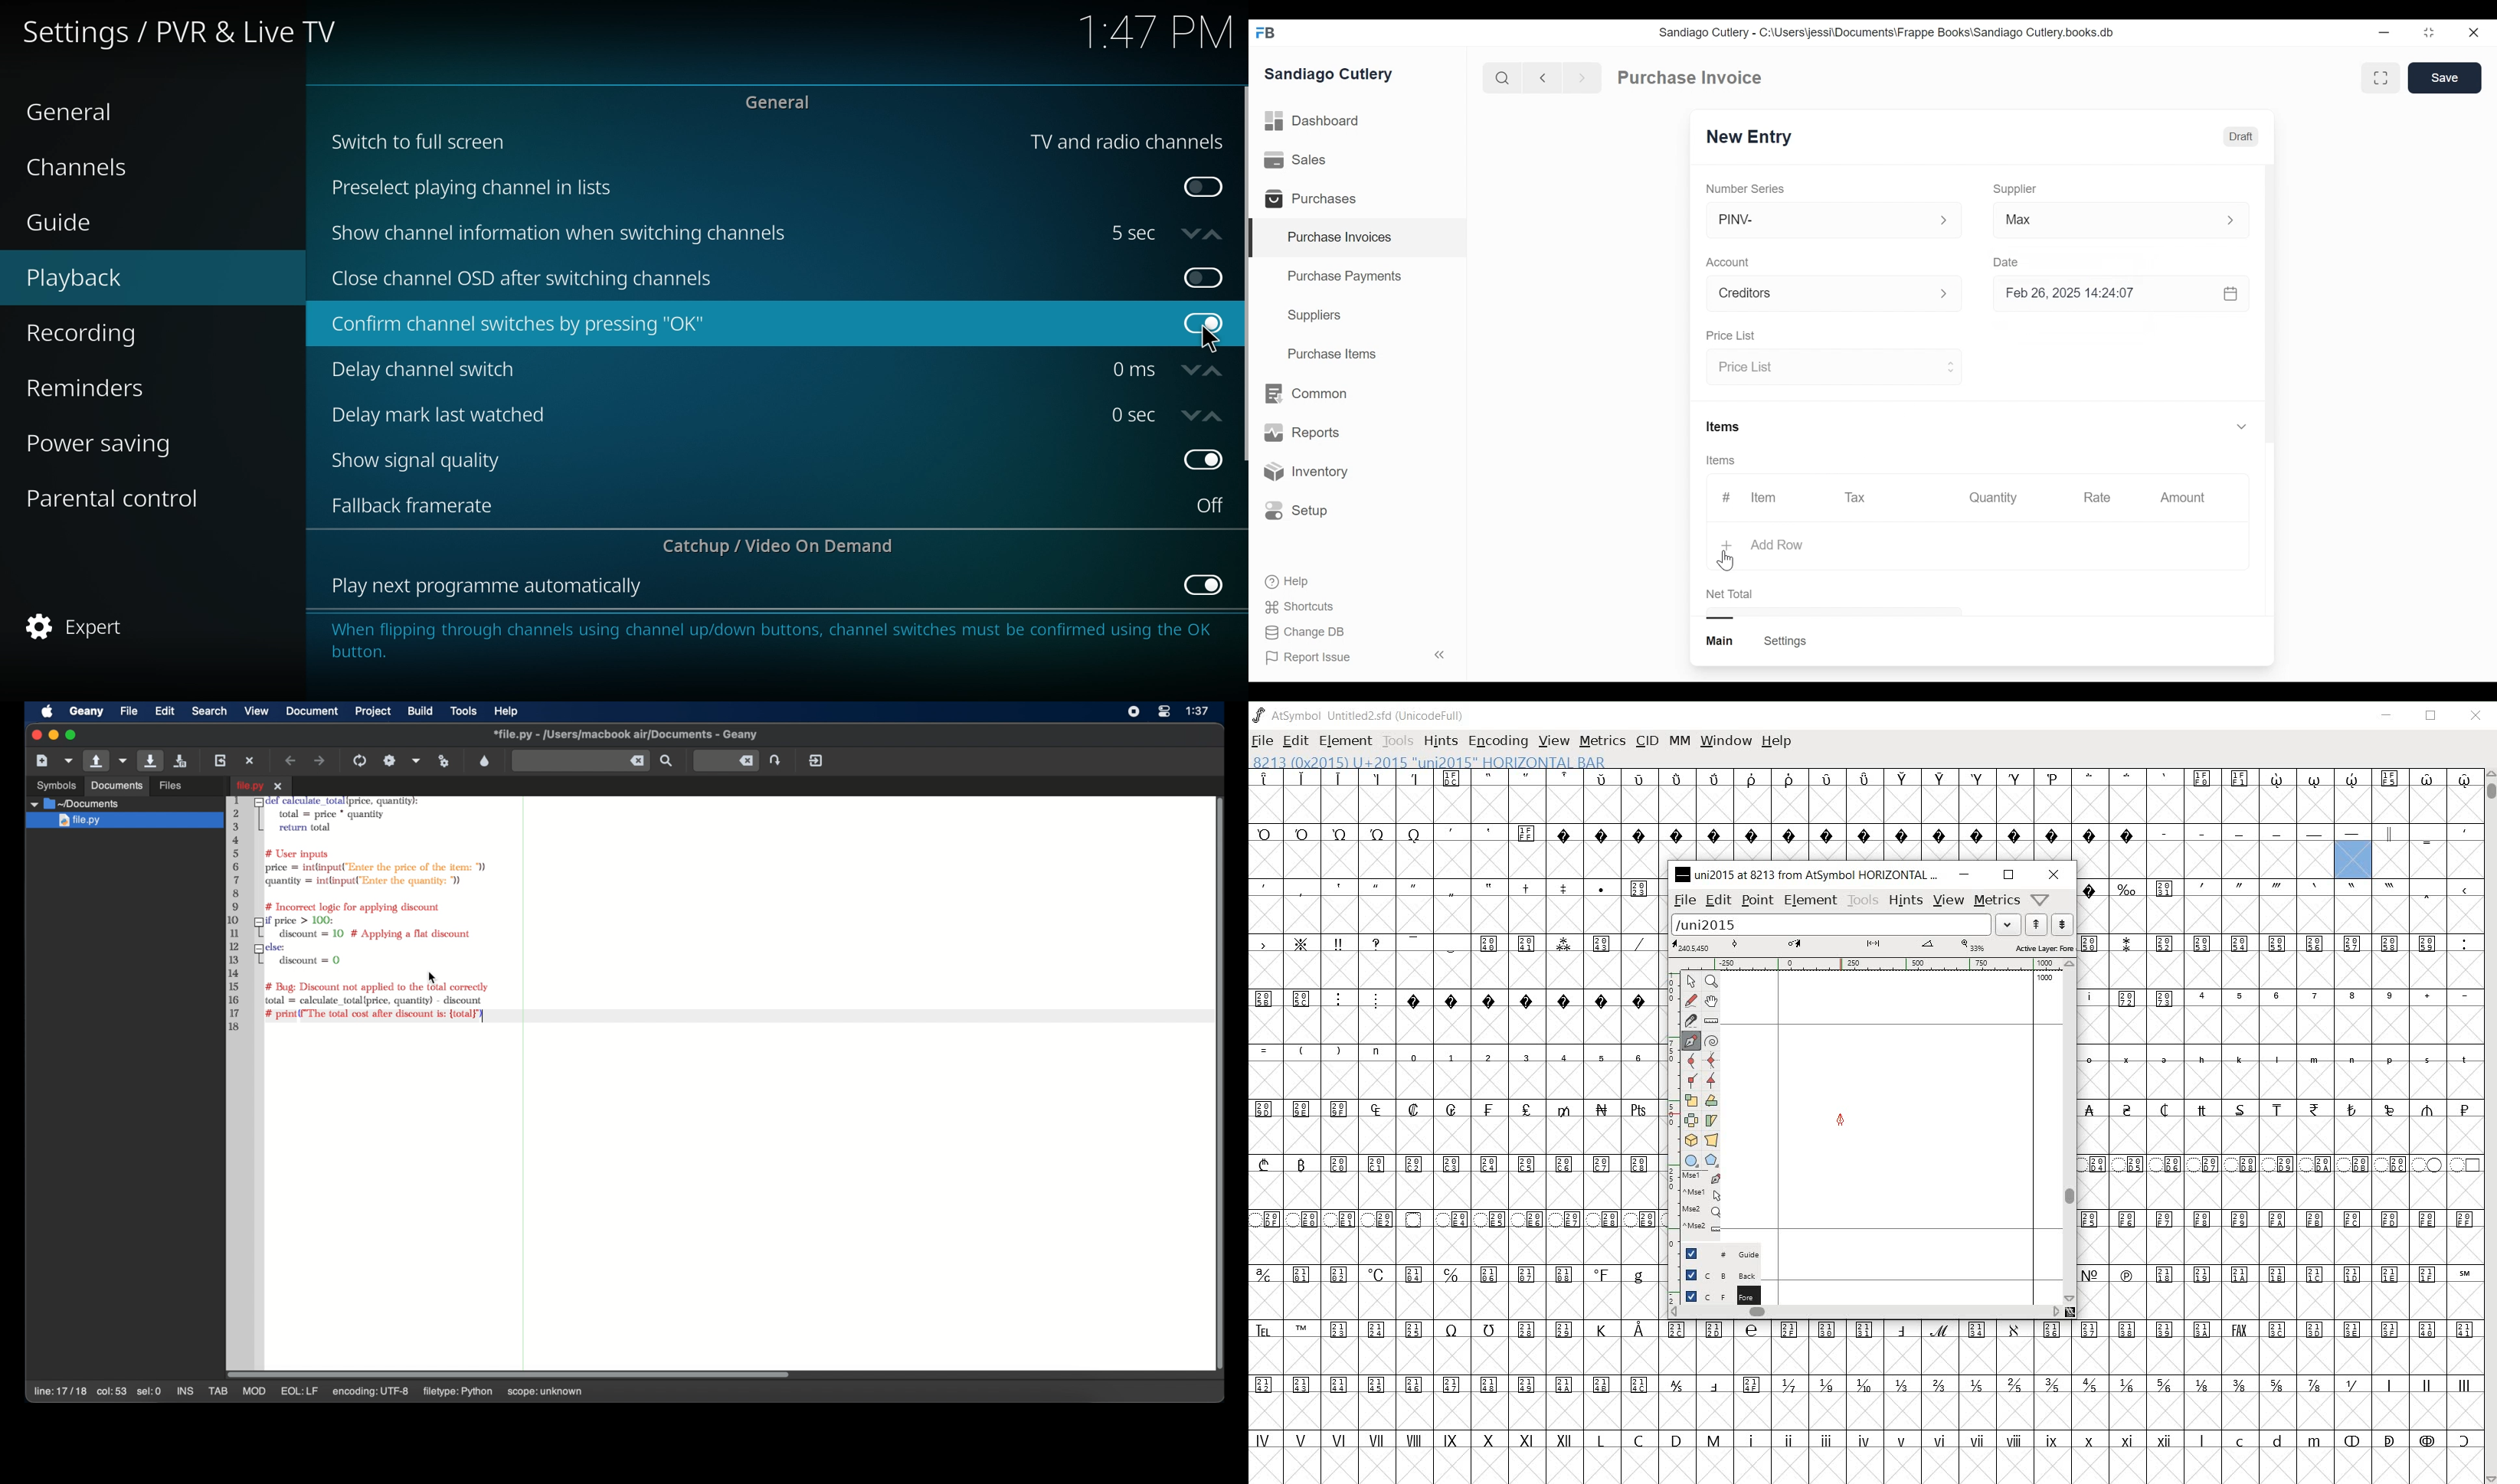 This screenshot has height=1484, width=2520. Describe the element at coordinates (2491, 1126) in the screenshot. I see `SCROLLBAR` at that location.